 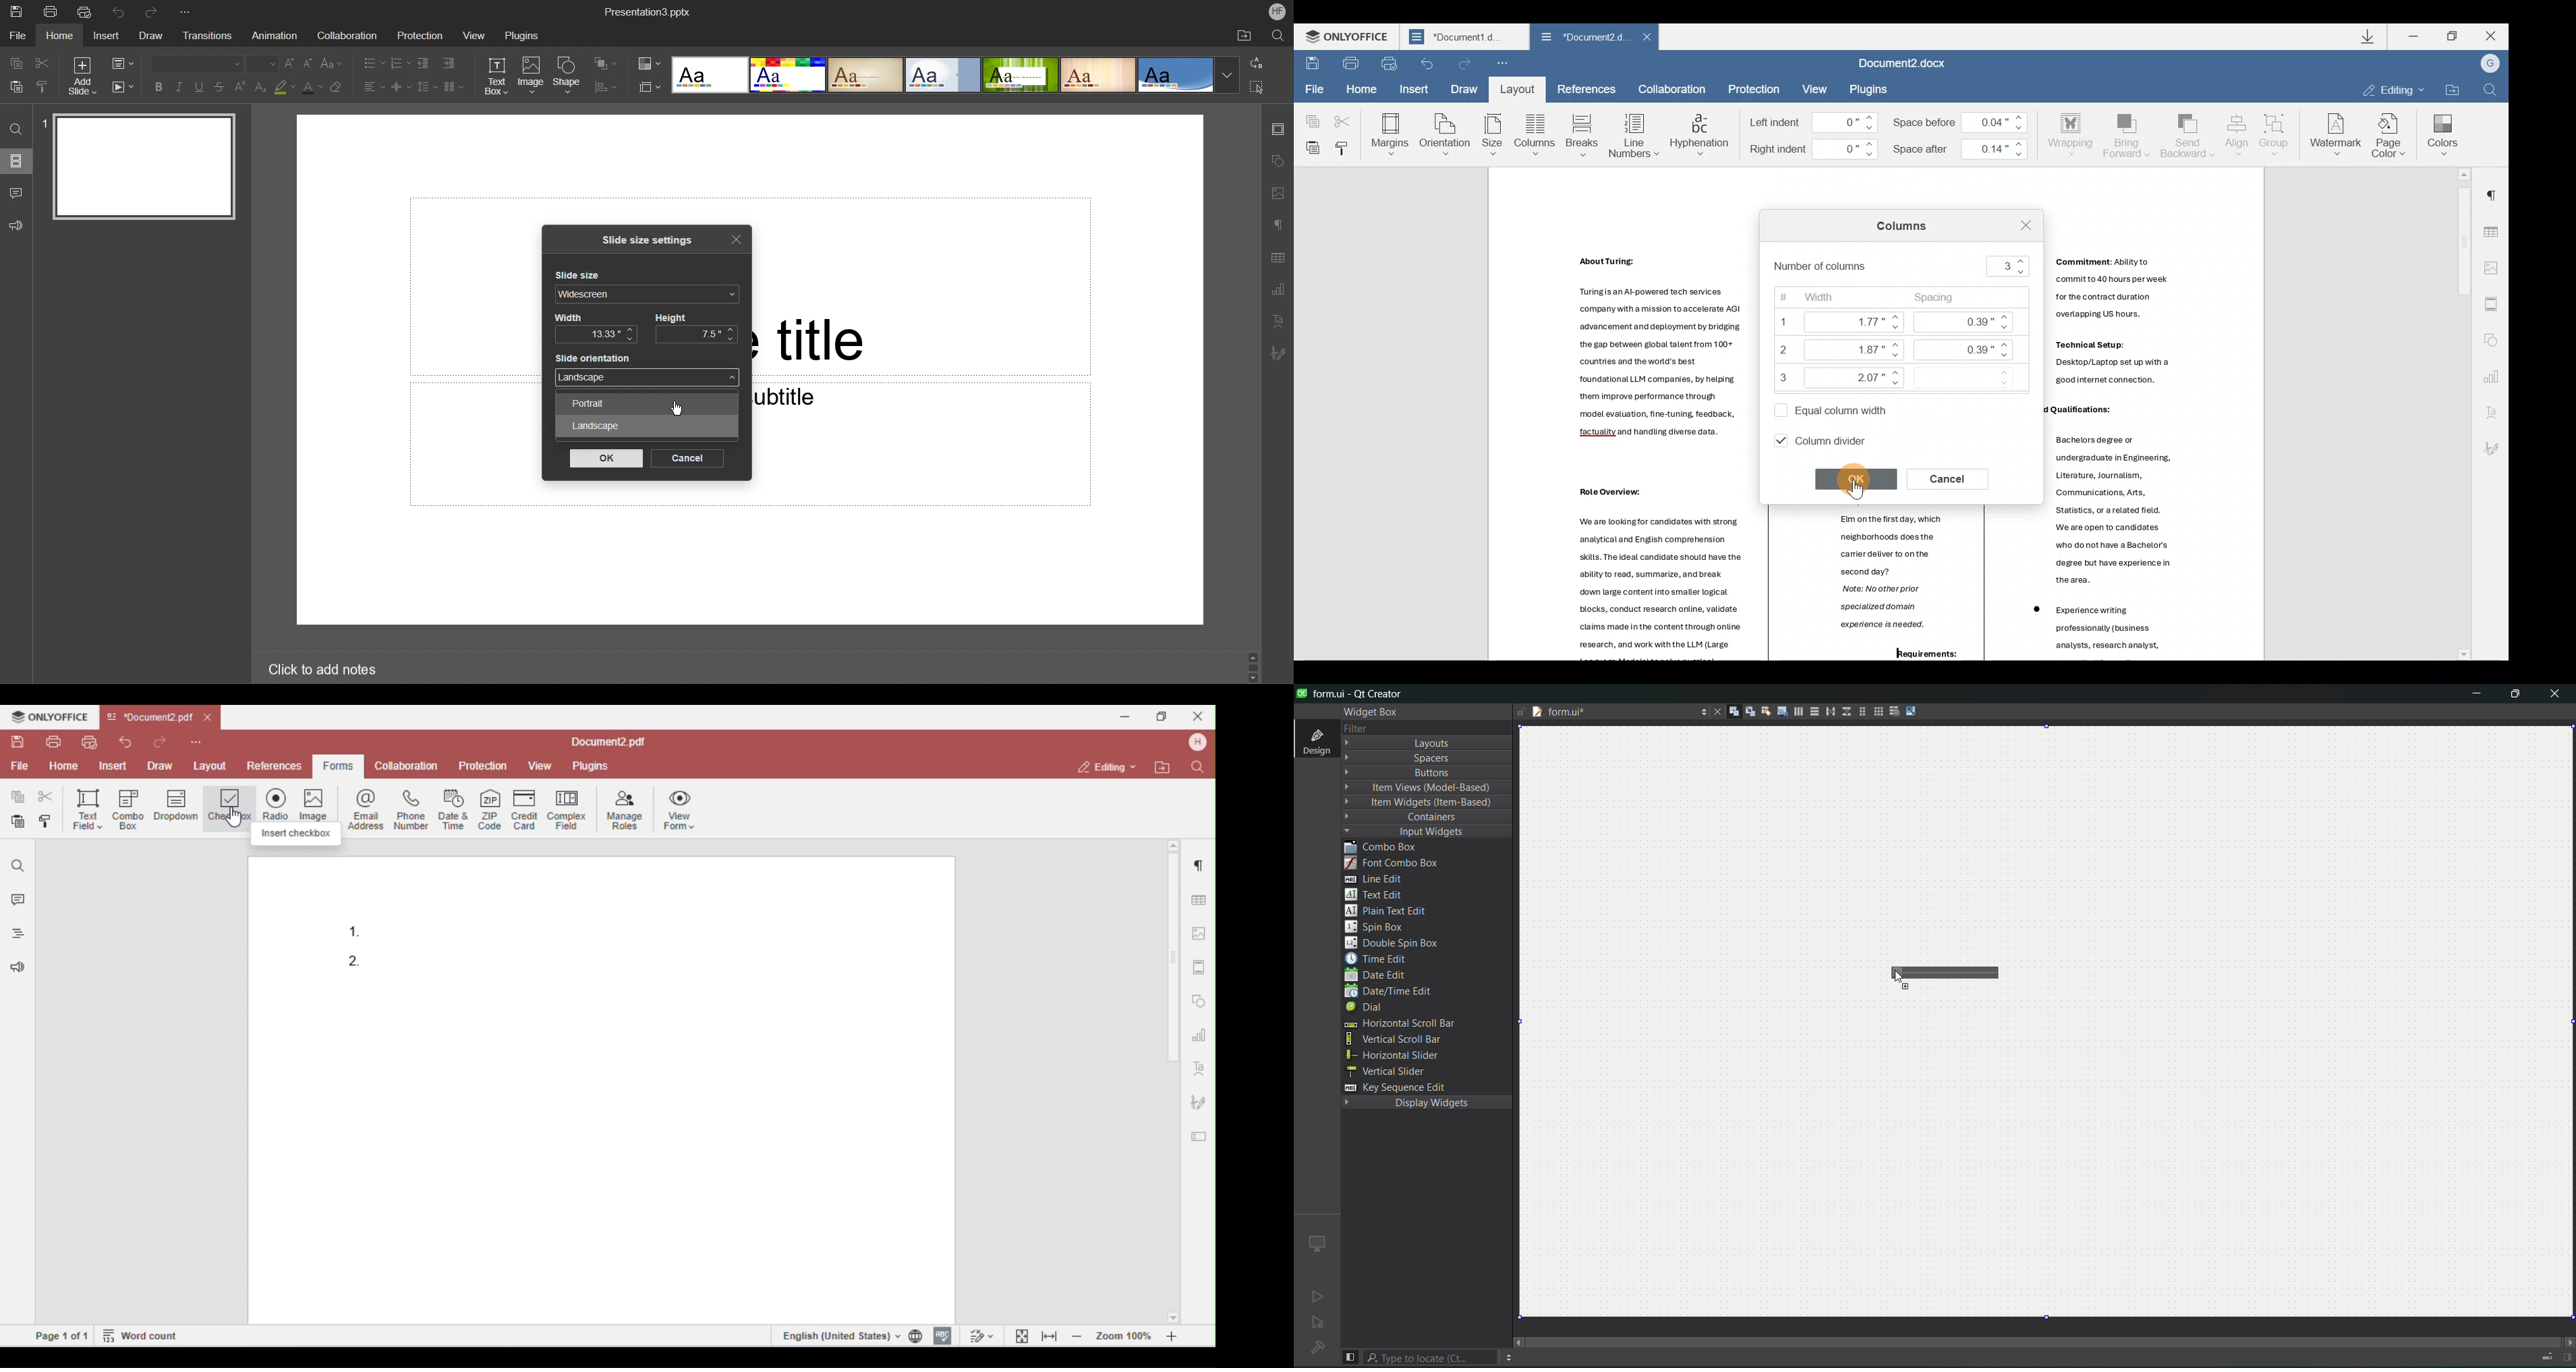 I want to click on Find, so click(x=2491, y=91).